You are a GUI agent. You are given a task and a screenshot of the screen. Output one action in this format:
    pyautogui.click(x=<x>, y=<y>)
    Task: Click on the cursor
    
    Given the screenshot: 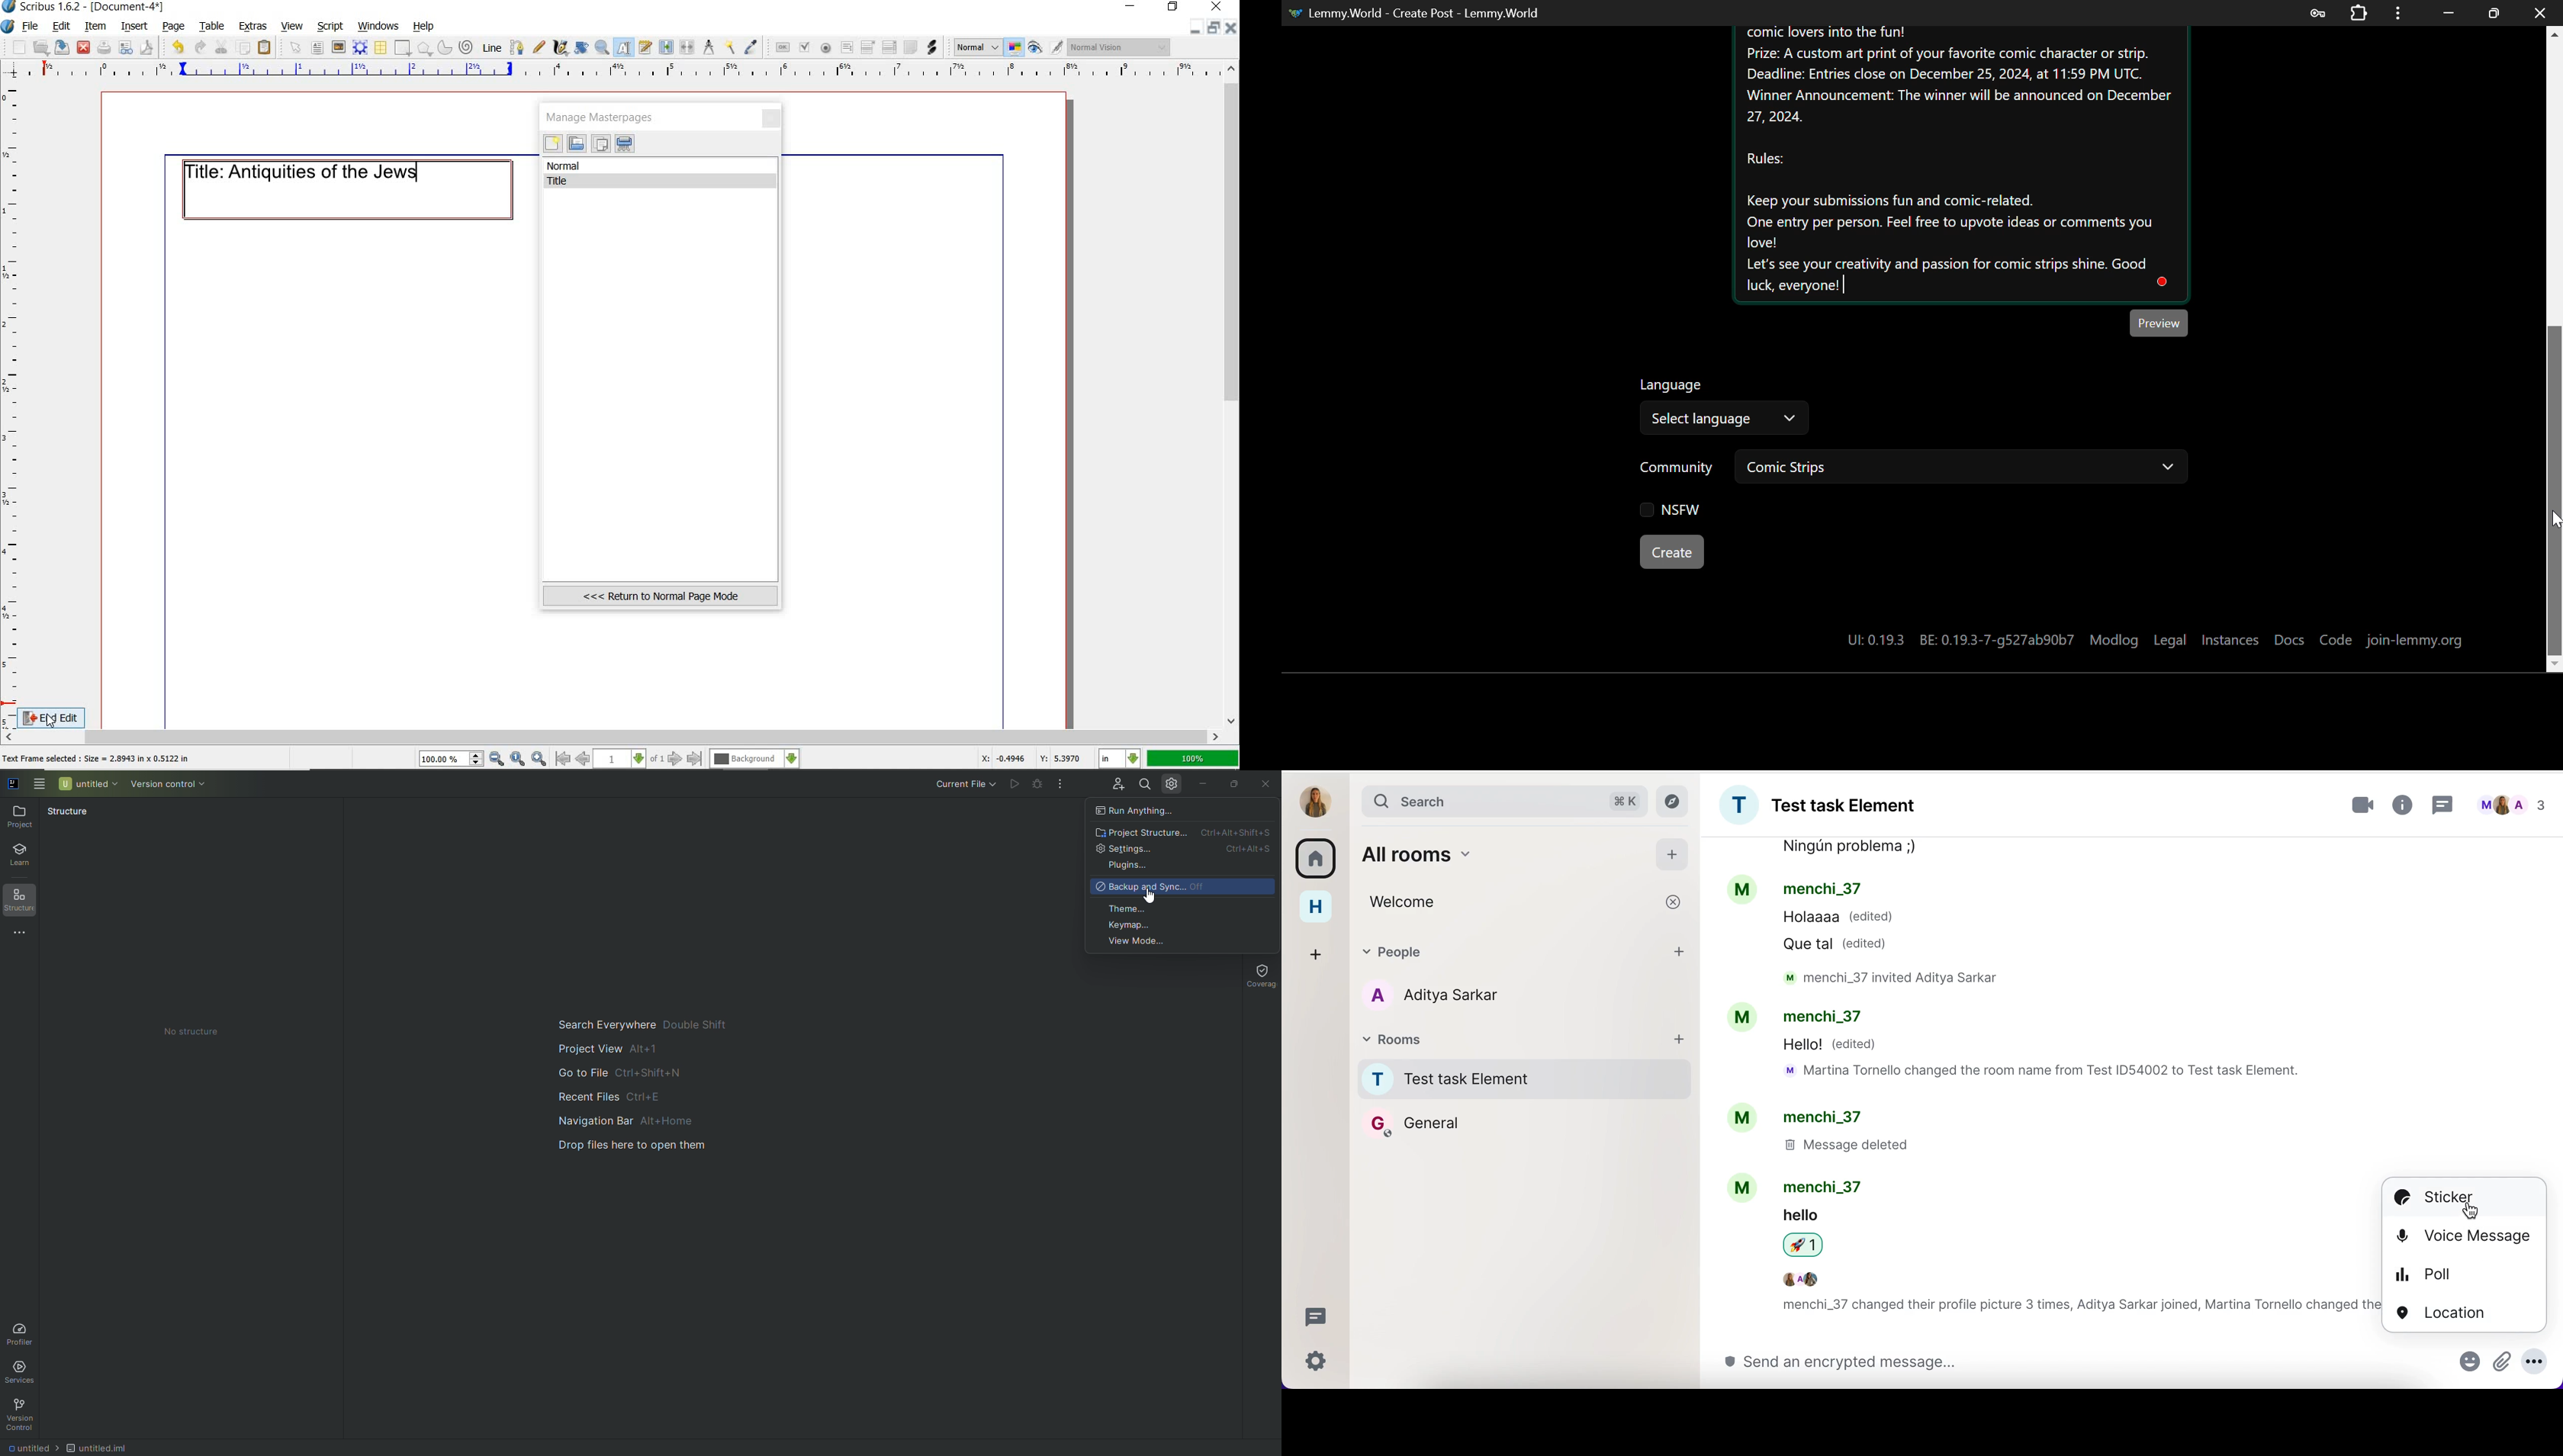 What is the action you would take?
    pyautogui.click(x=52, y=721)
    